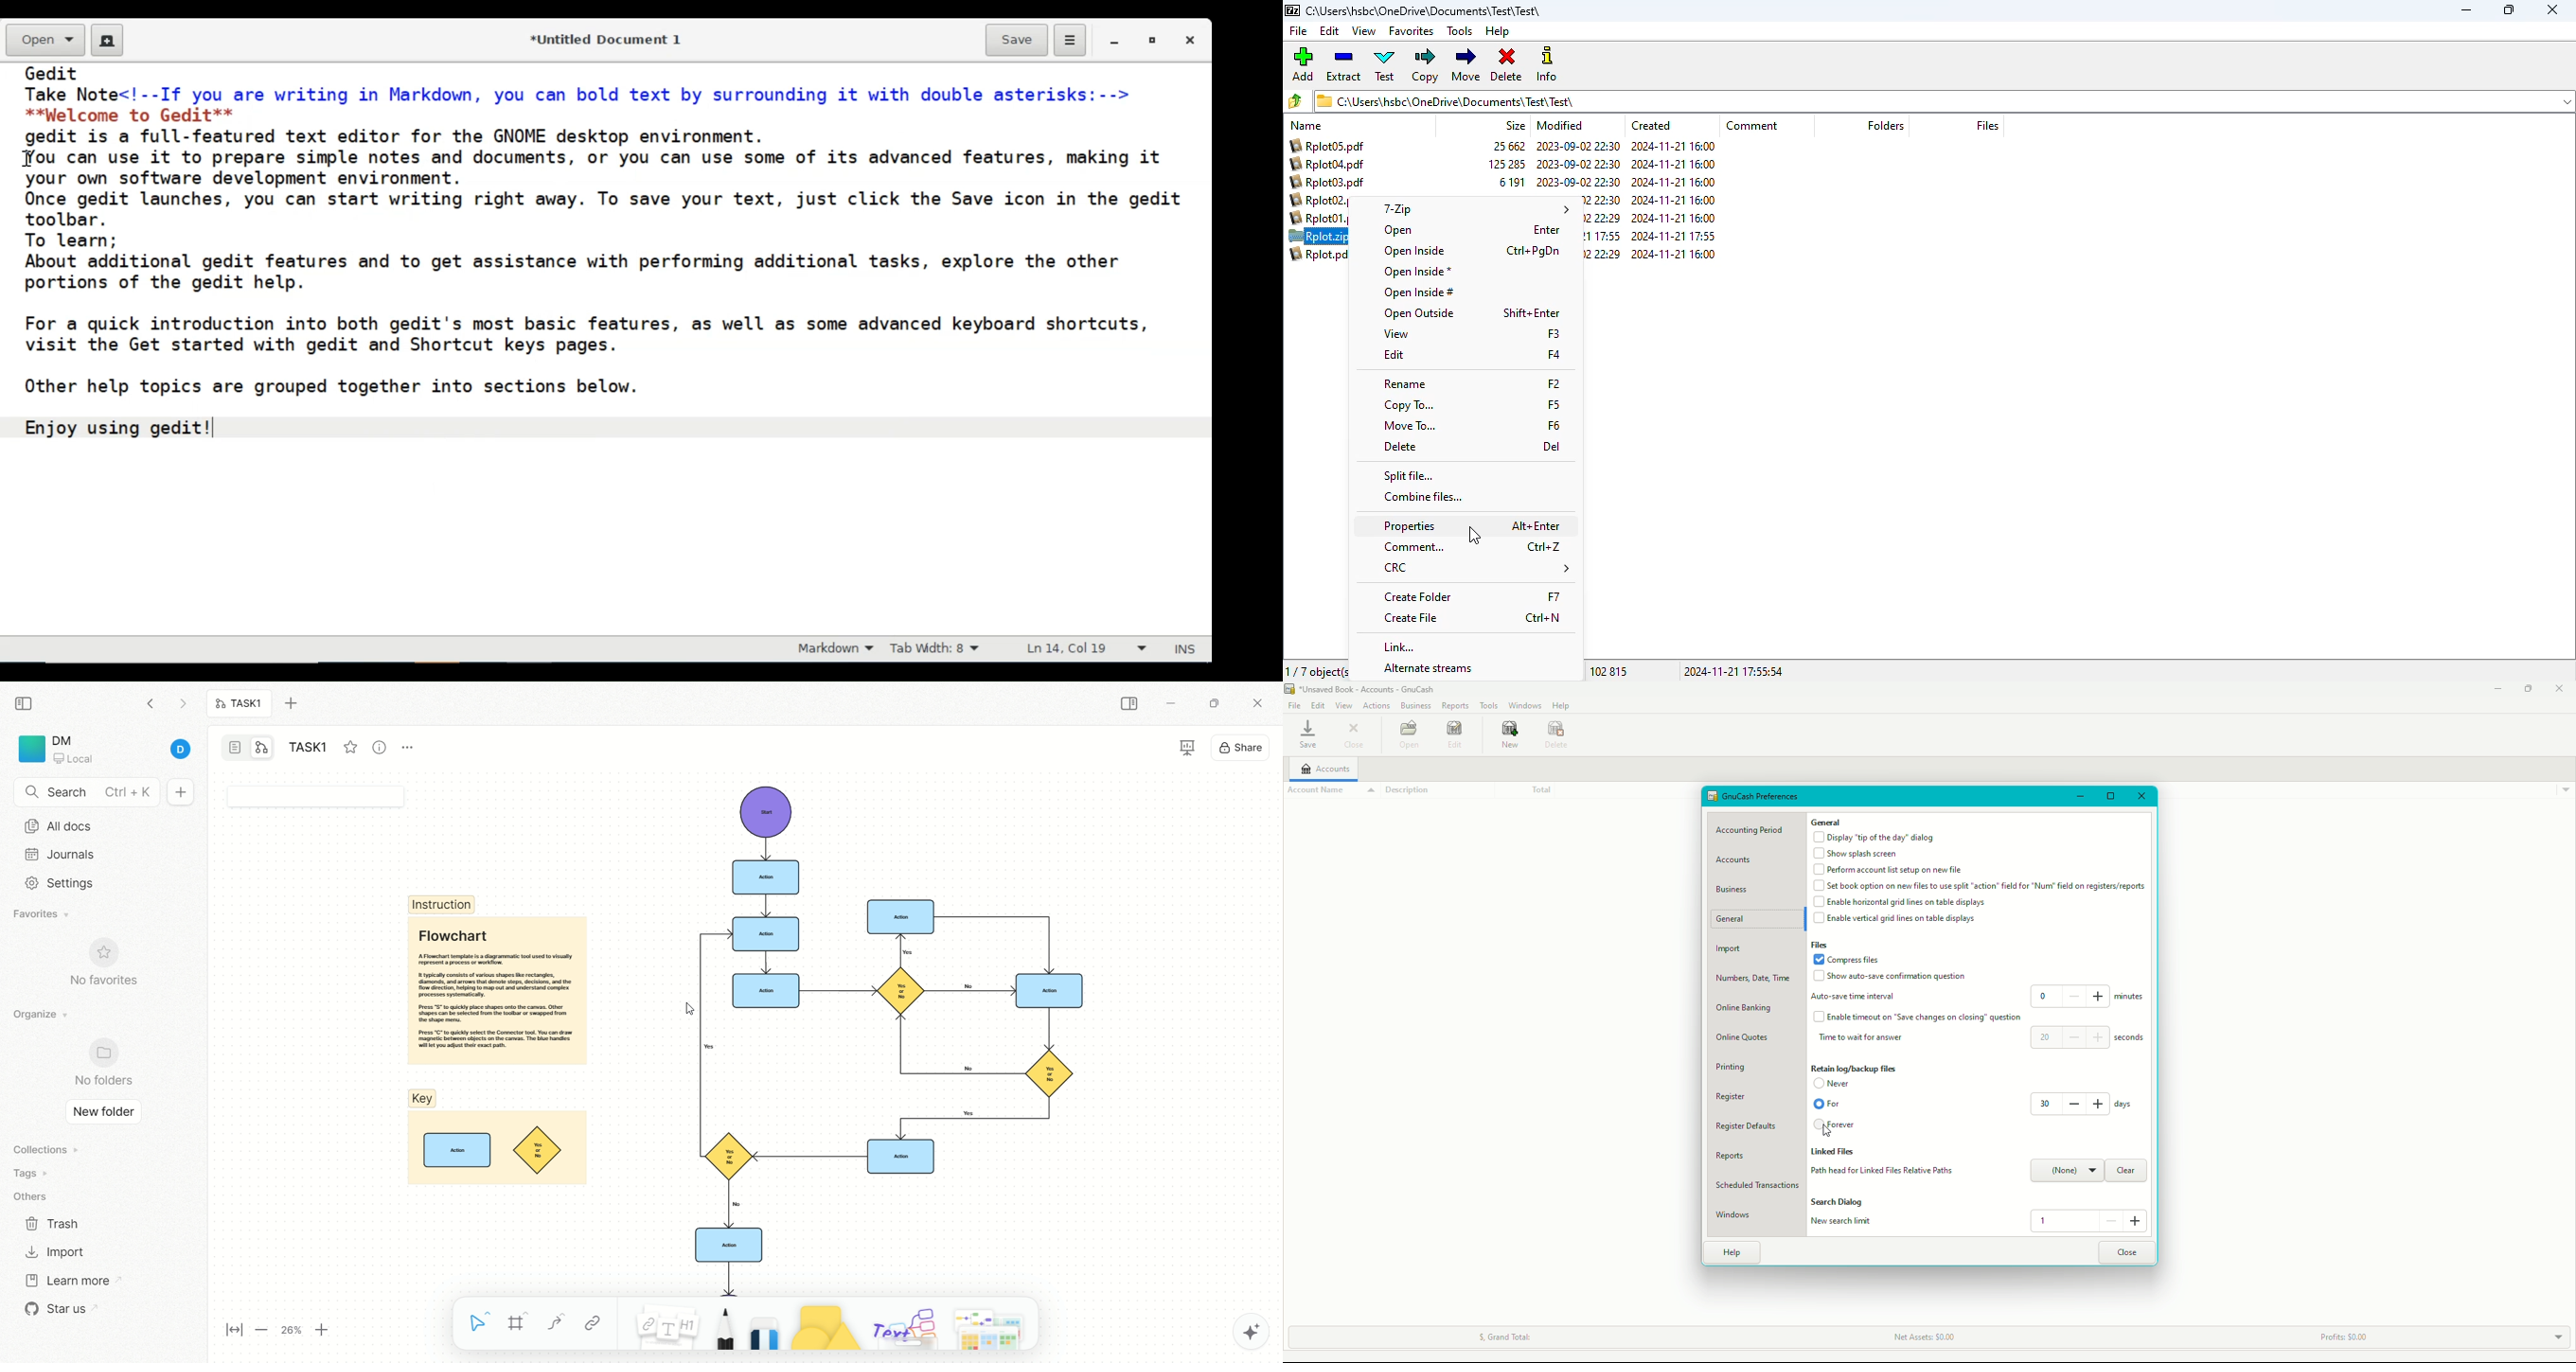  What do you see at coordinates (2071, 996) in the screenshot?
I see `0` at bounding box center [2071, 996].